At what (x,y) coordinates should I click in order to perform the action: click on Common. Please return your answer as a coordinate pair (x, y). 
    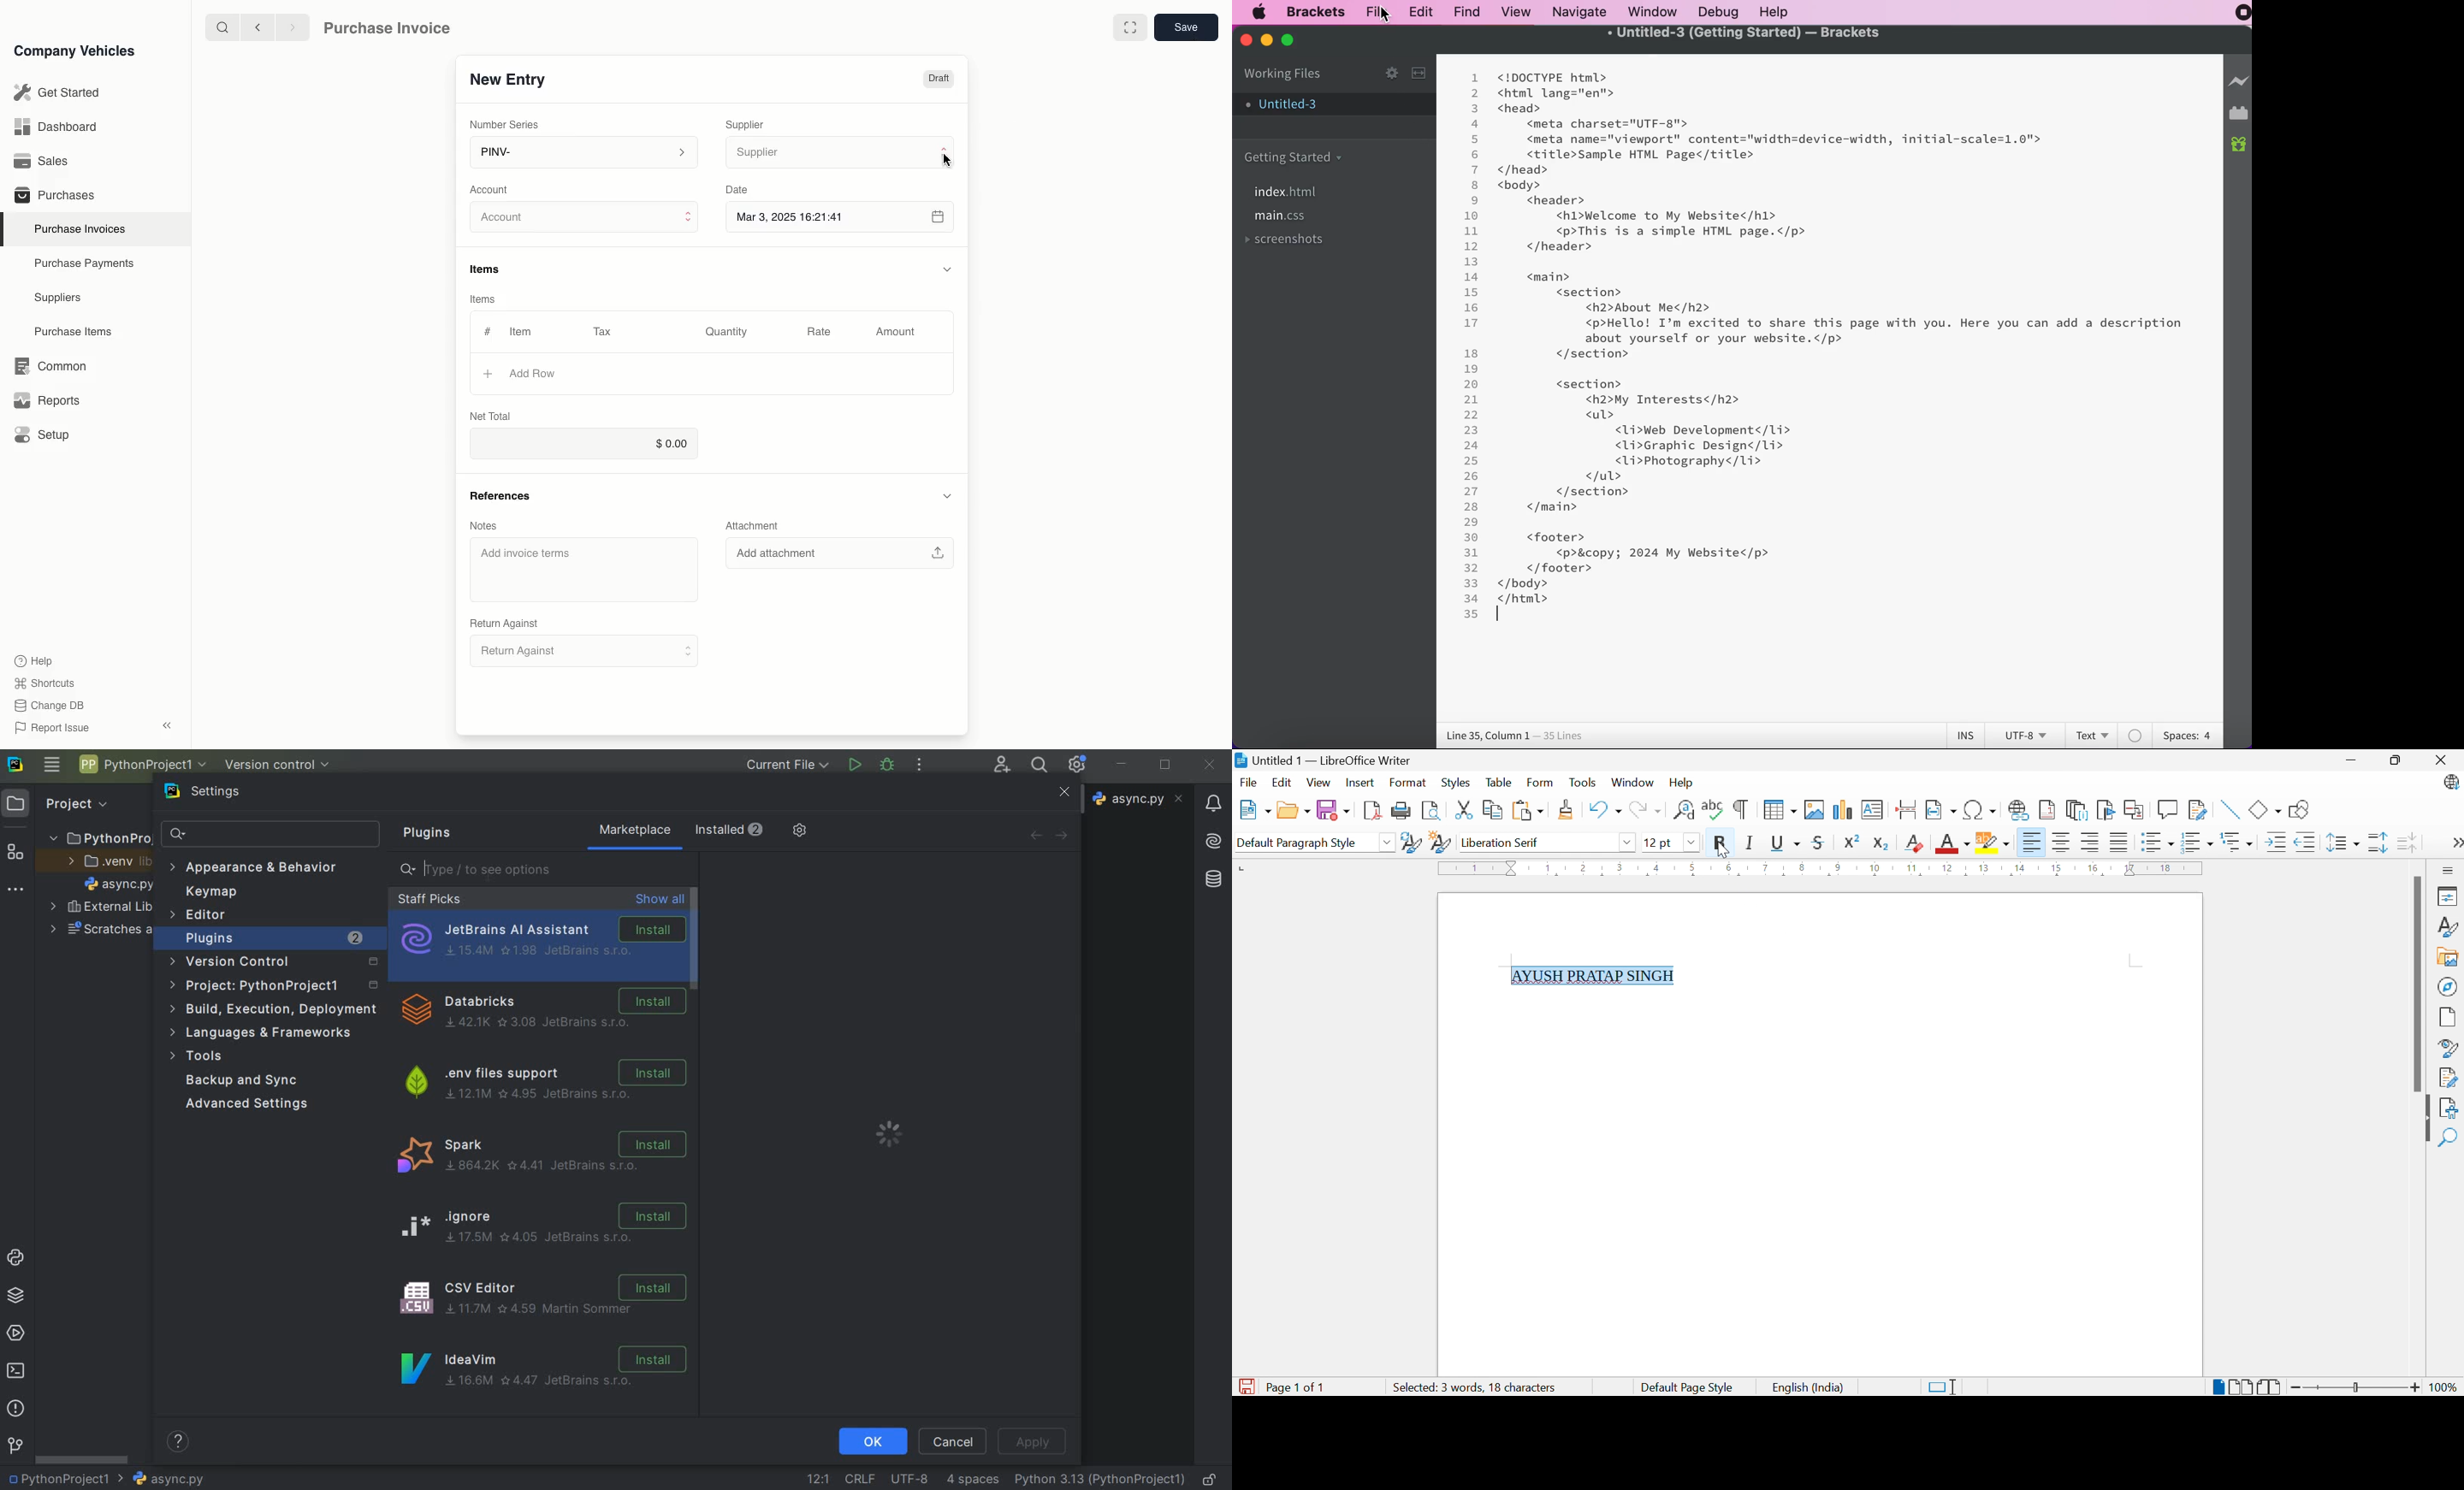
    Looking at the image, I should click on (46, 366).